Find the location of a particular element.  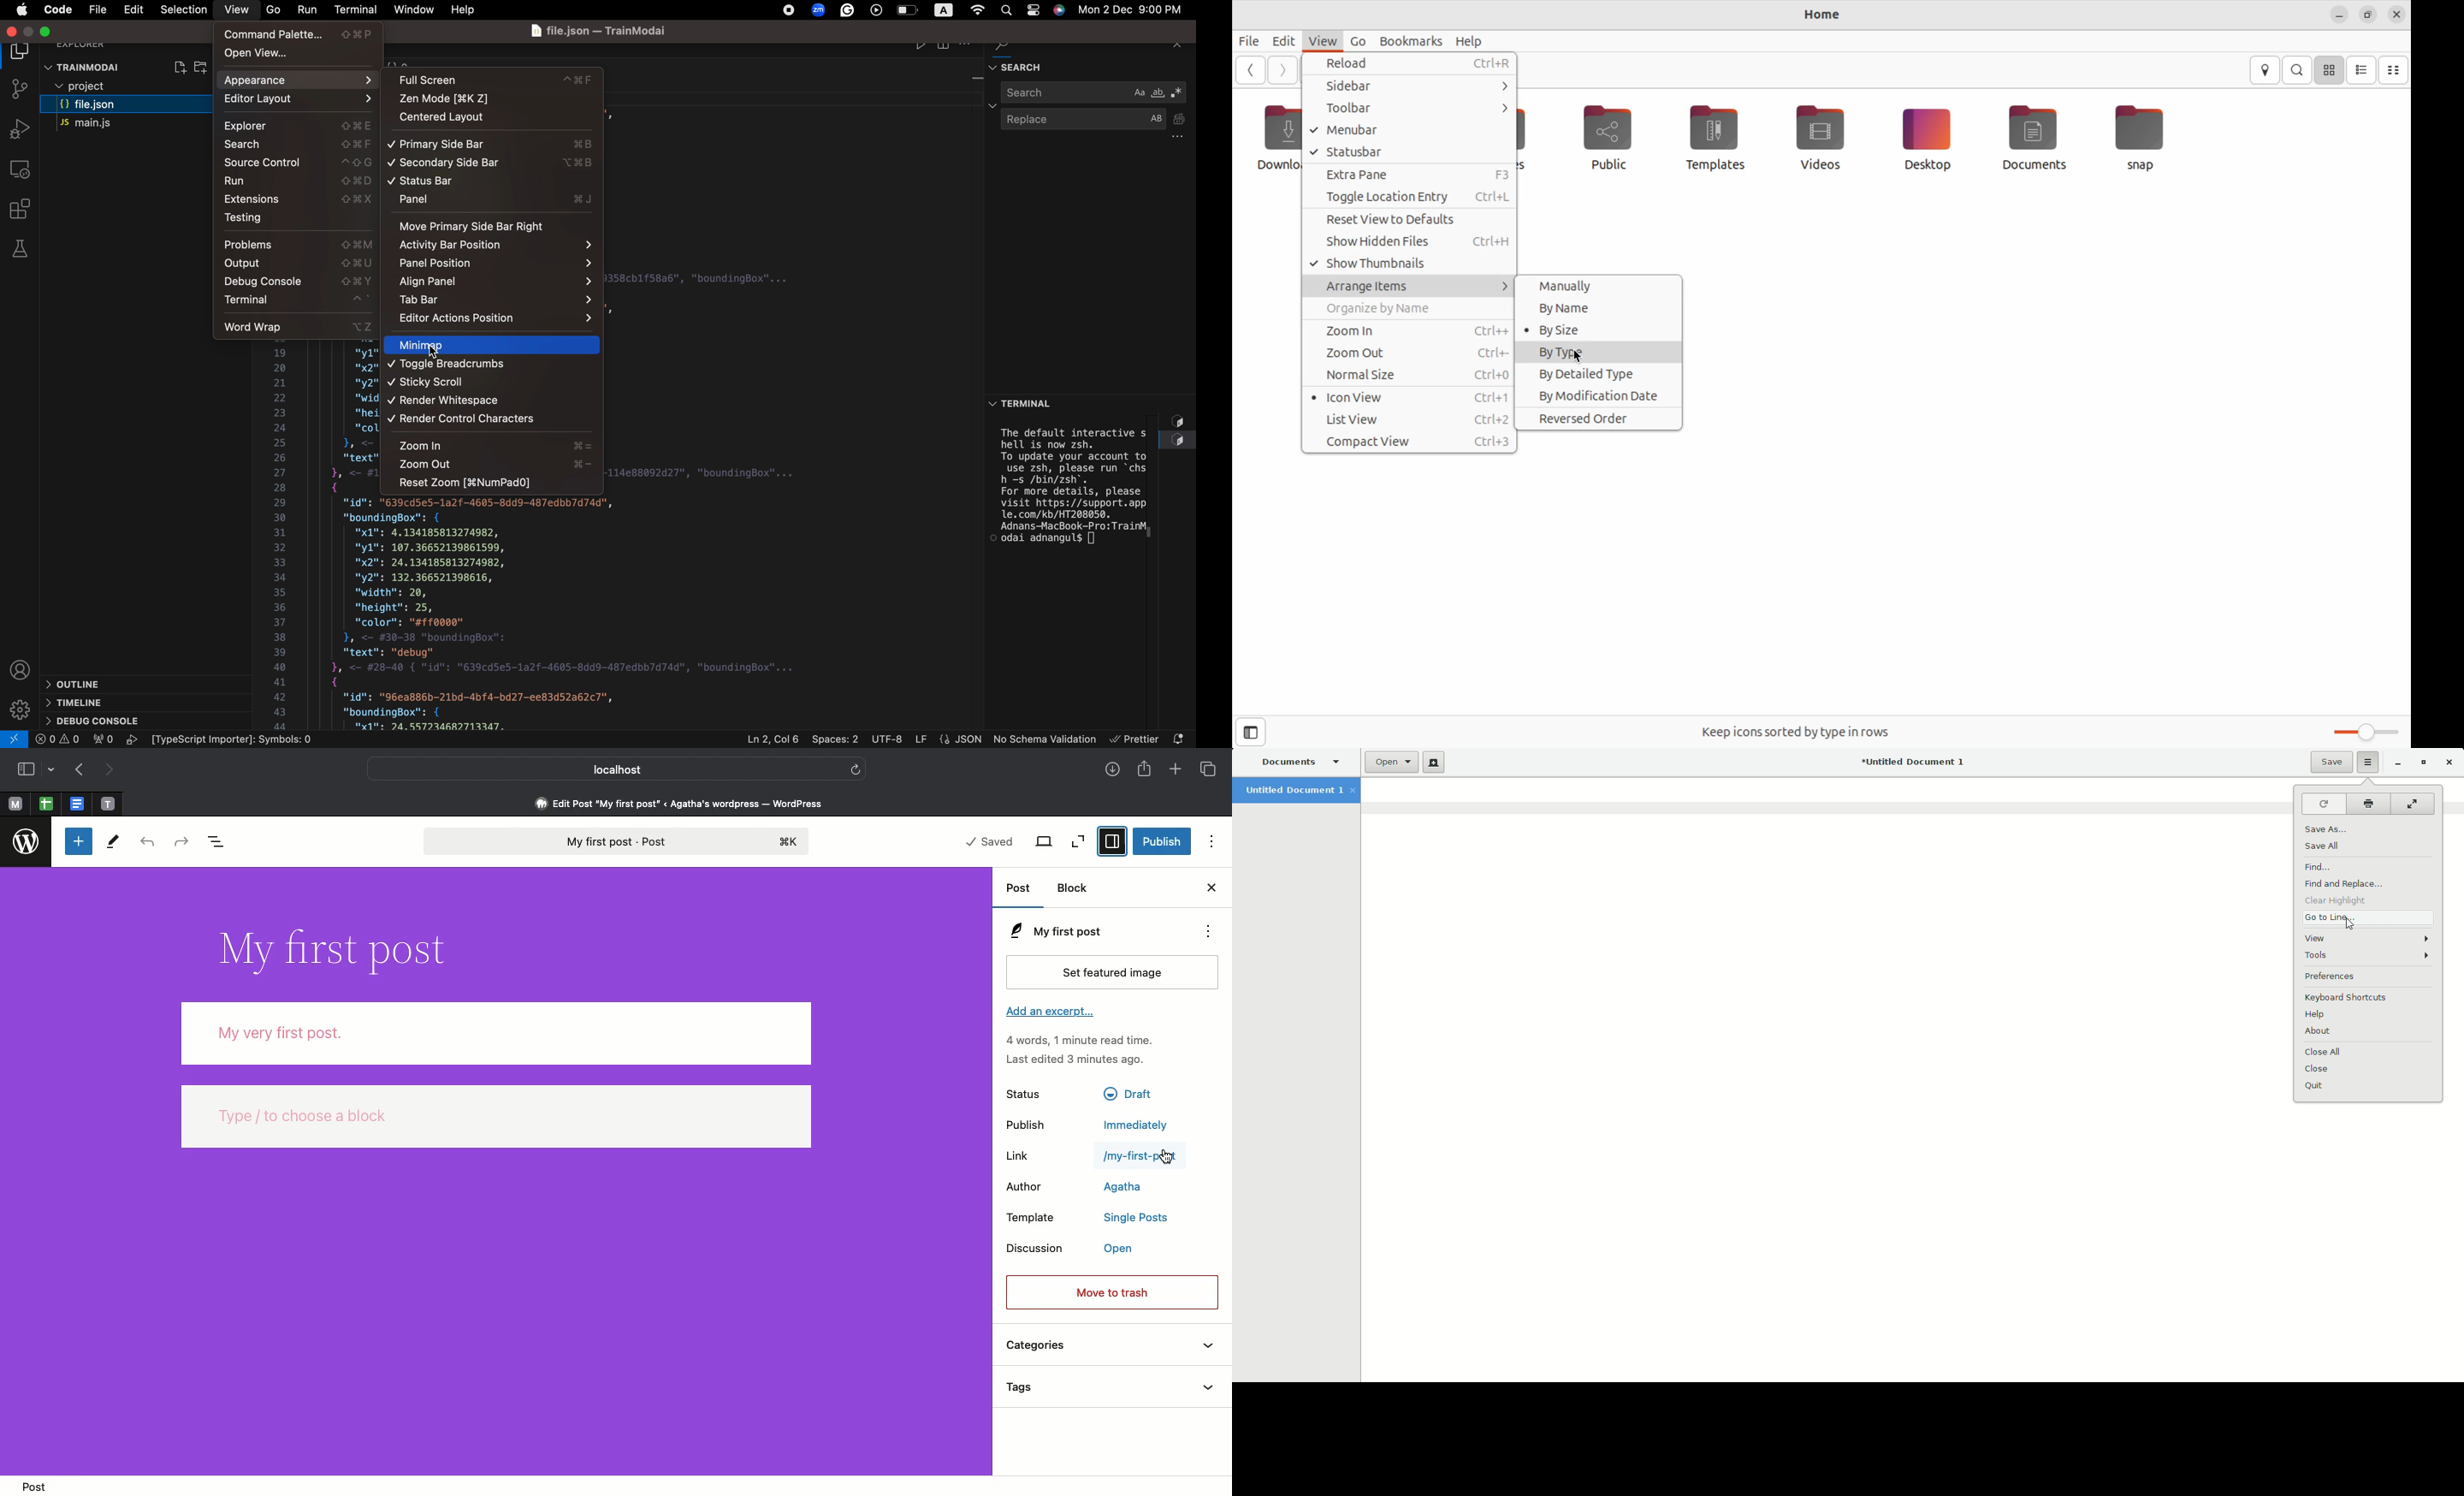

Redo is located at coordinates (180, 841).